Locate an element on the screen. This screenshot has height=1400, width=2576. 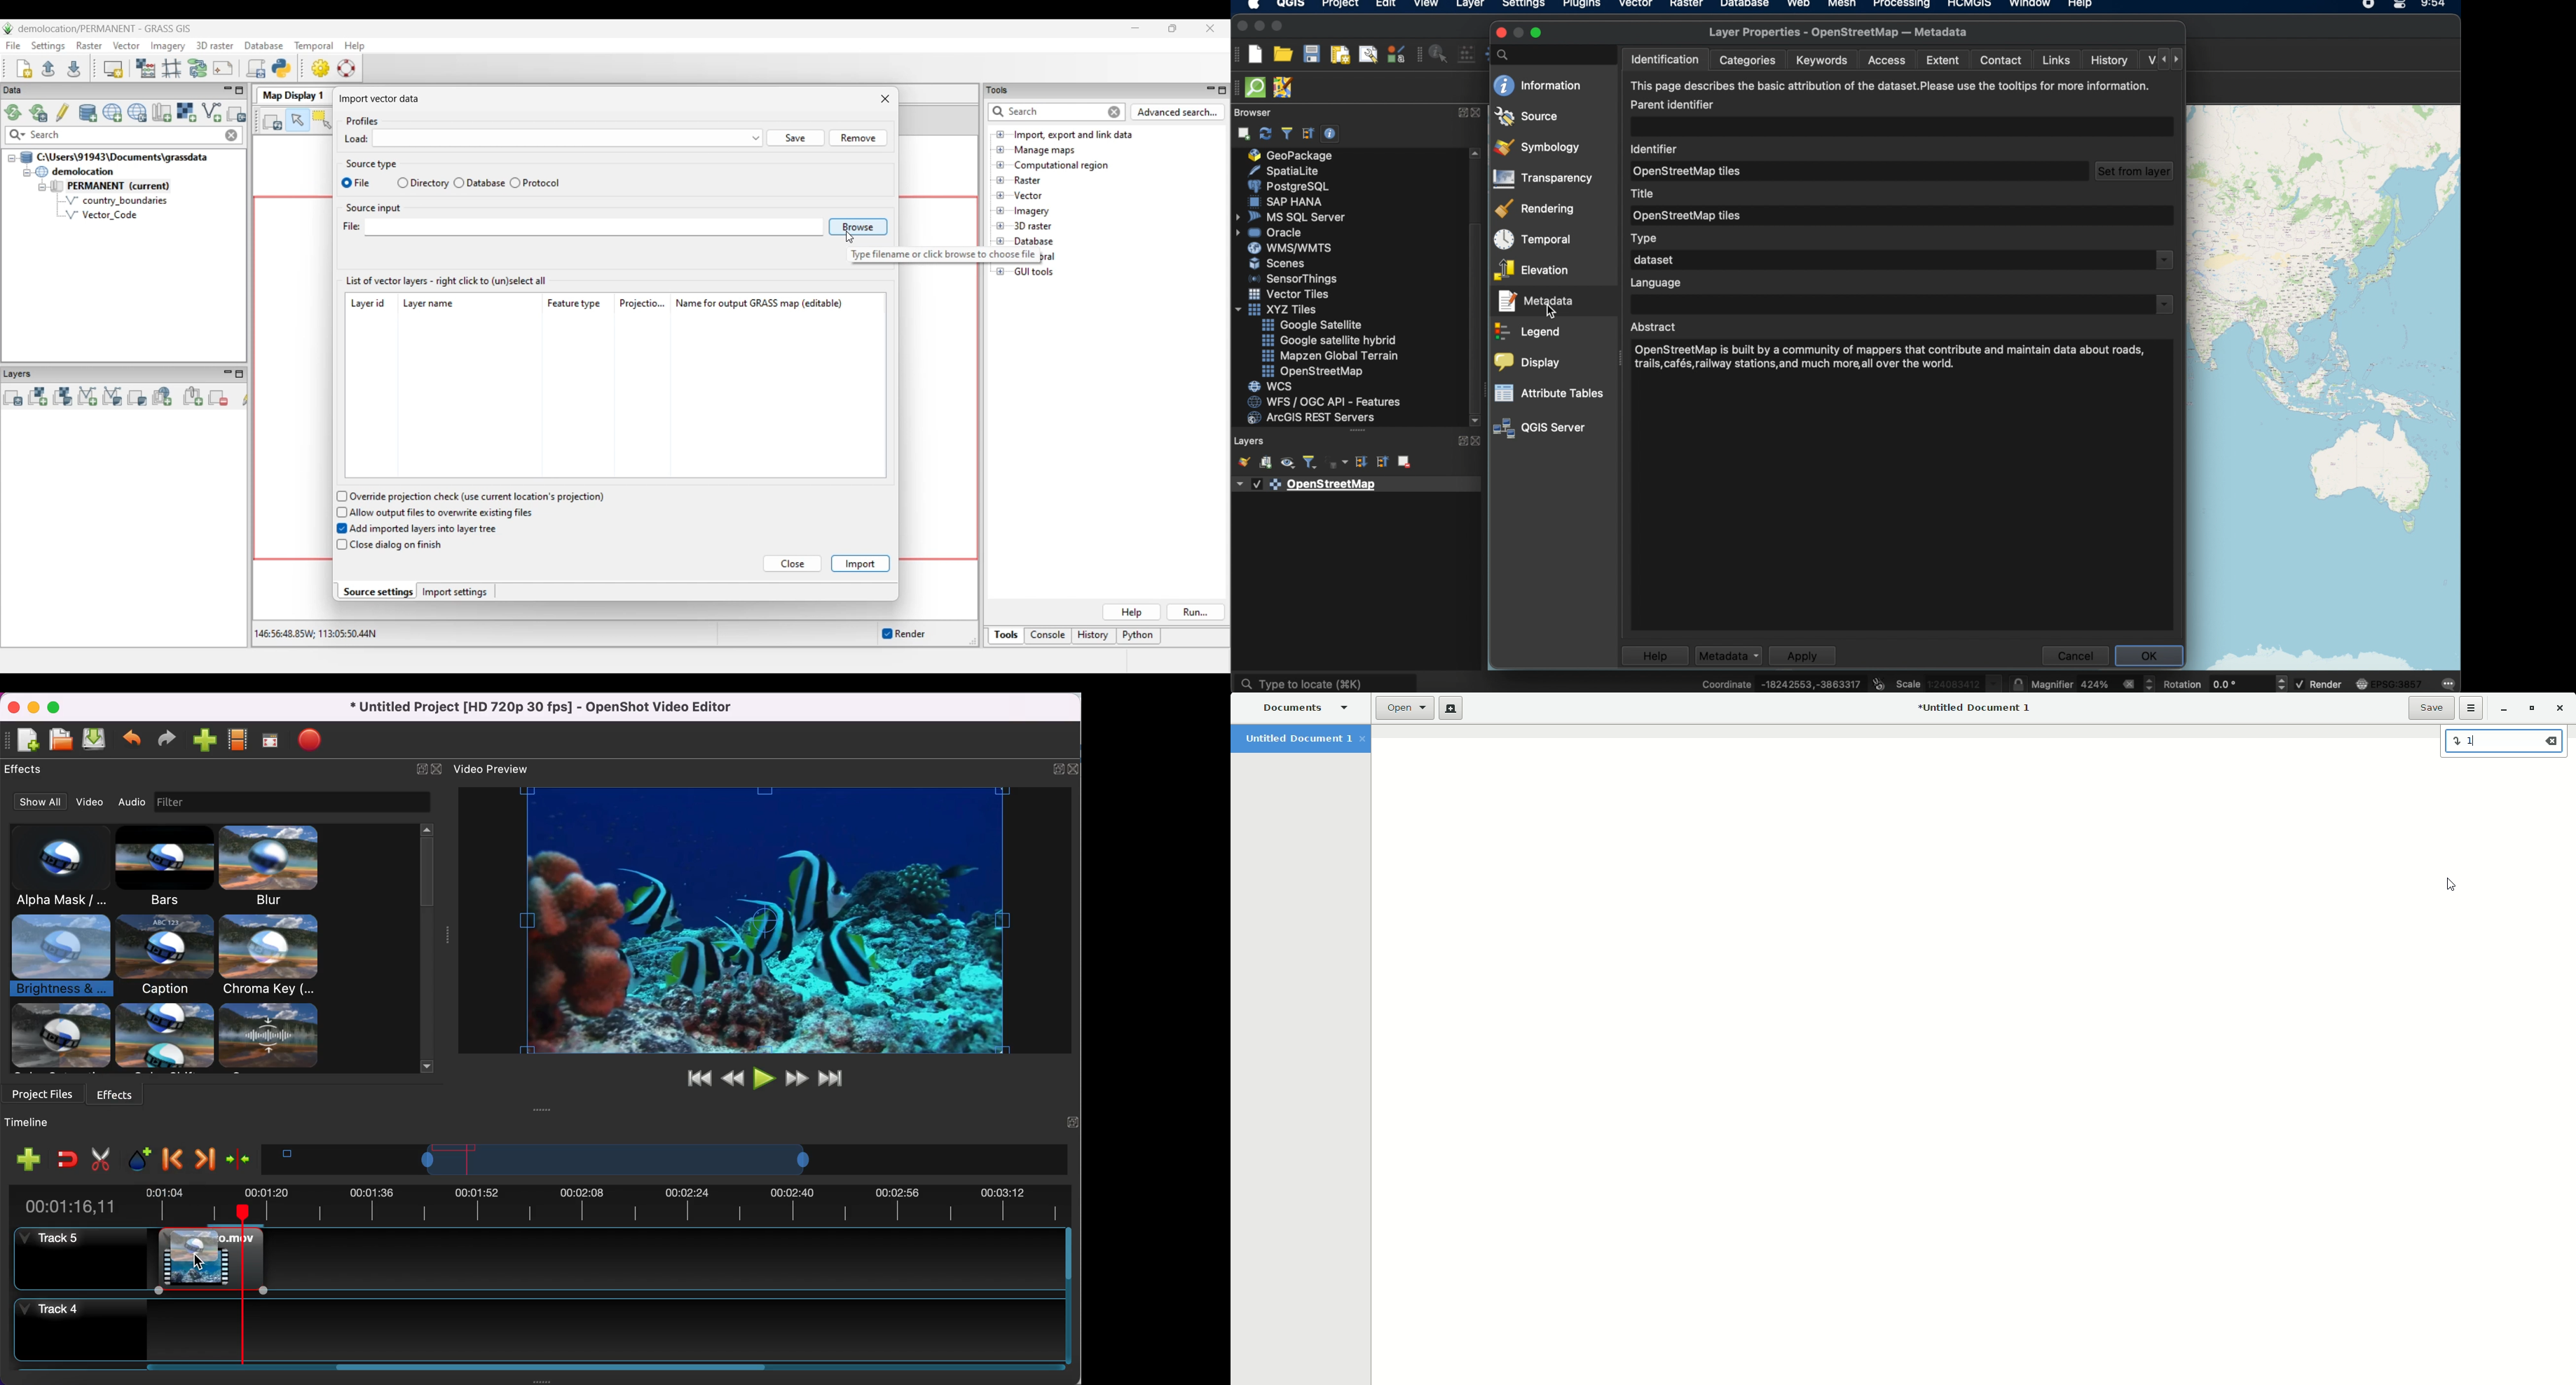
apple logo is located at coordinates (1252, 5).